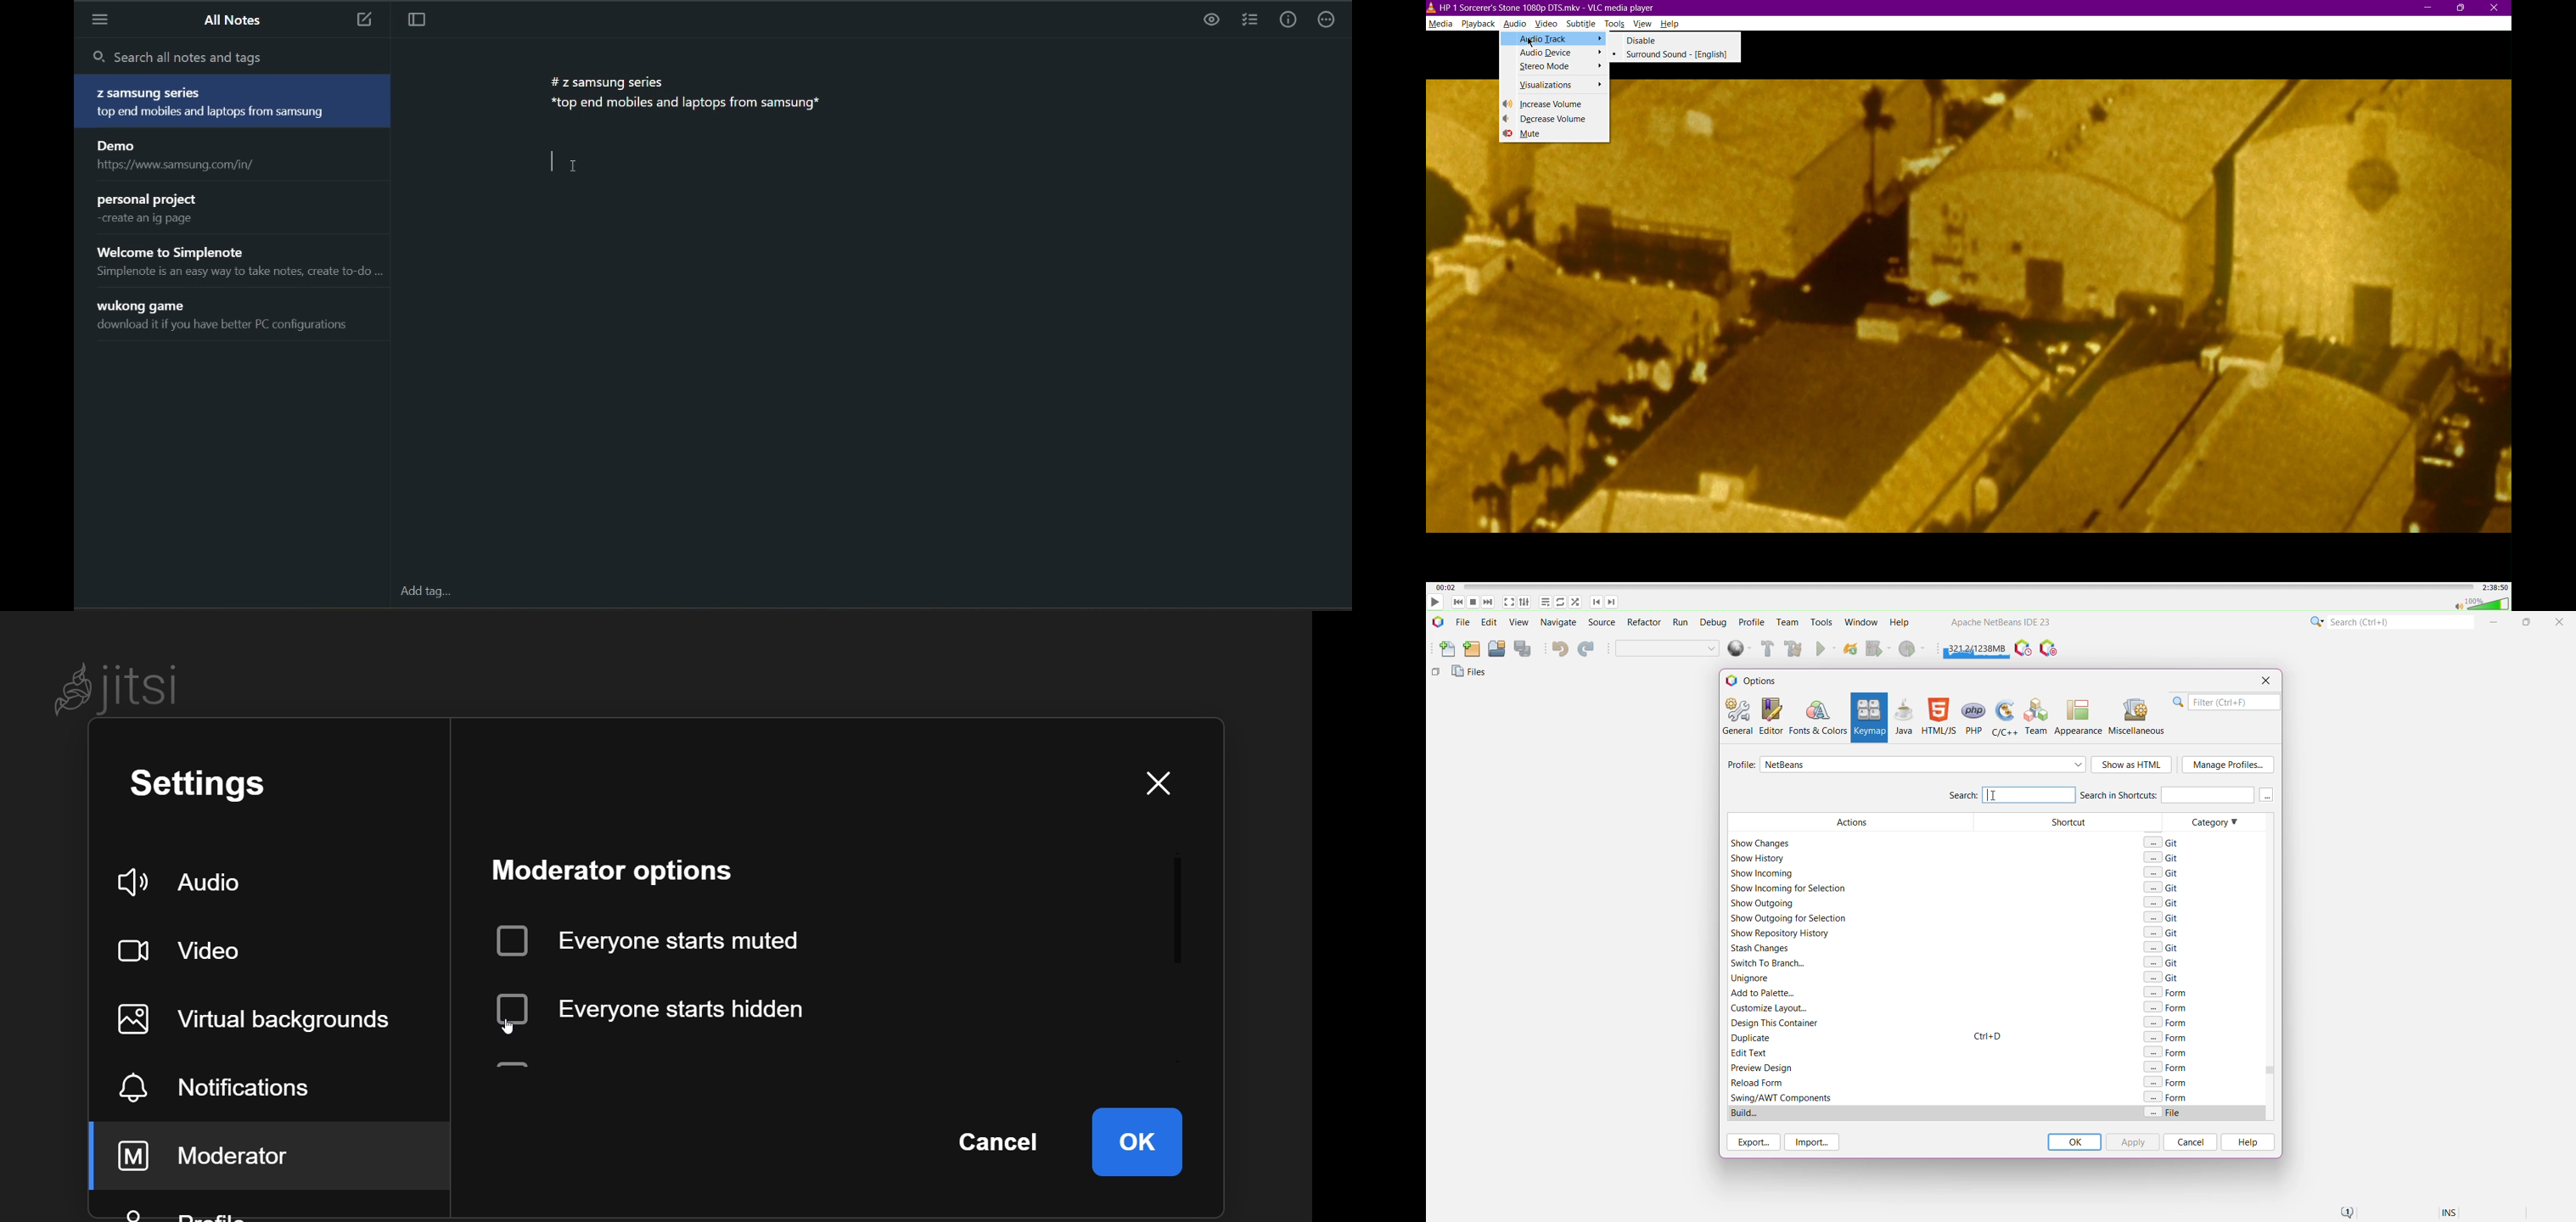 Image resolution: width=2576 pixels, height=1232 pixels. Describe the element at coordinates (2011, 794) in the screenshot. I see `Search` at that location.